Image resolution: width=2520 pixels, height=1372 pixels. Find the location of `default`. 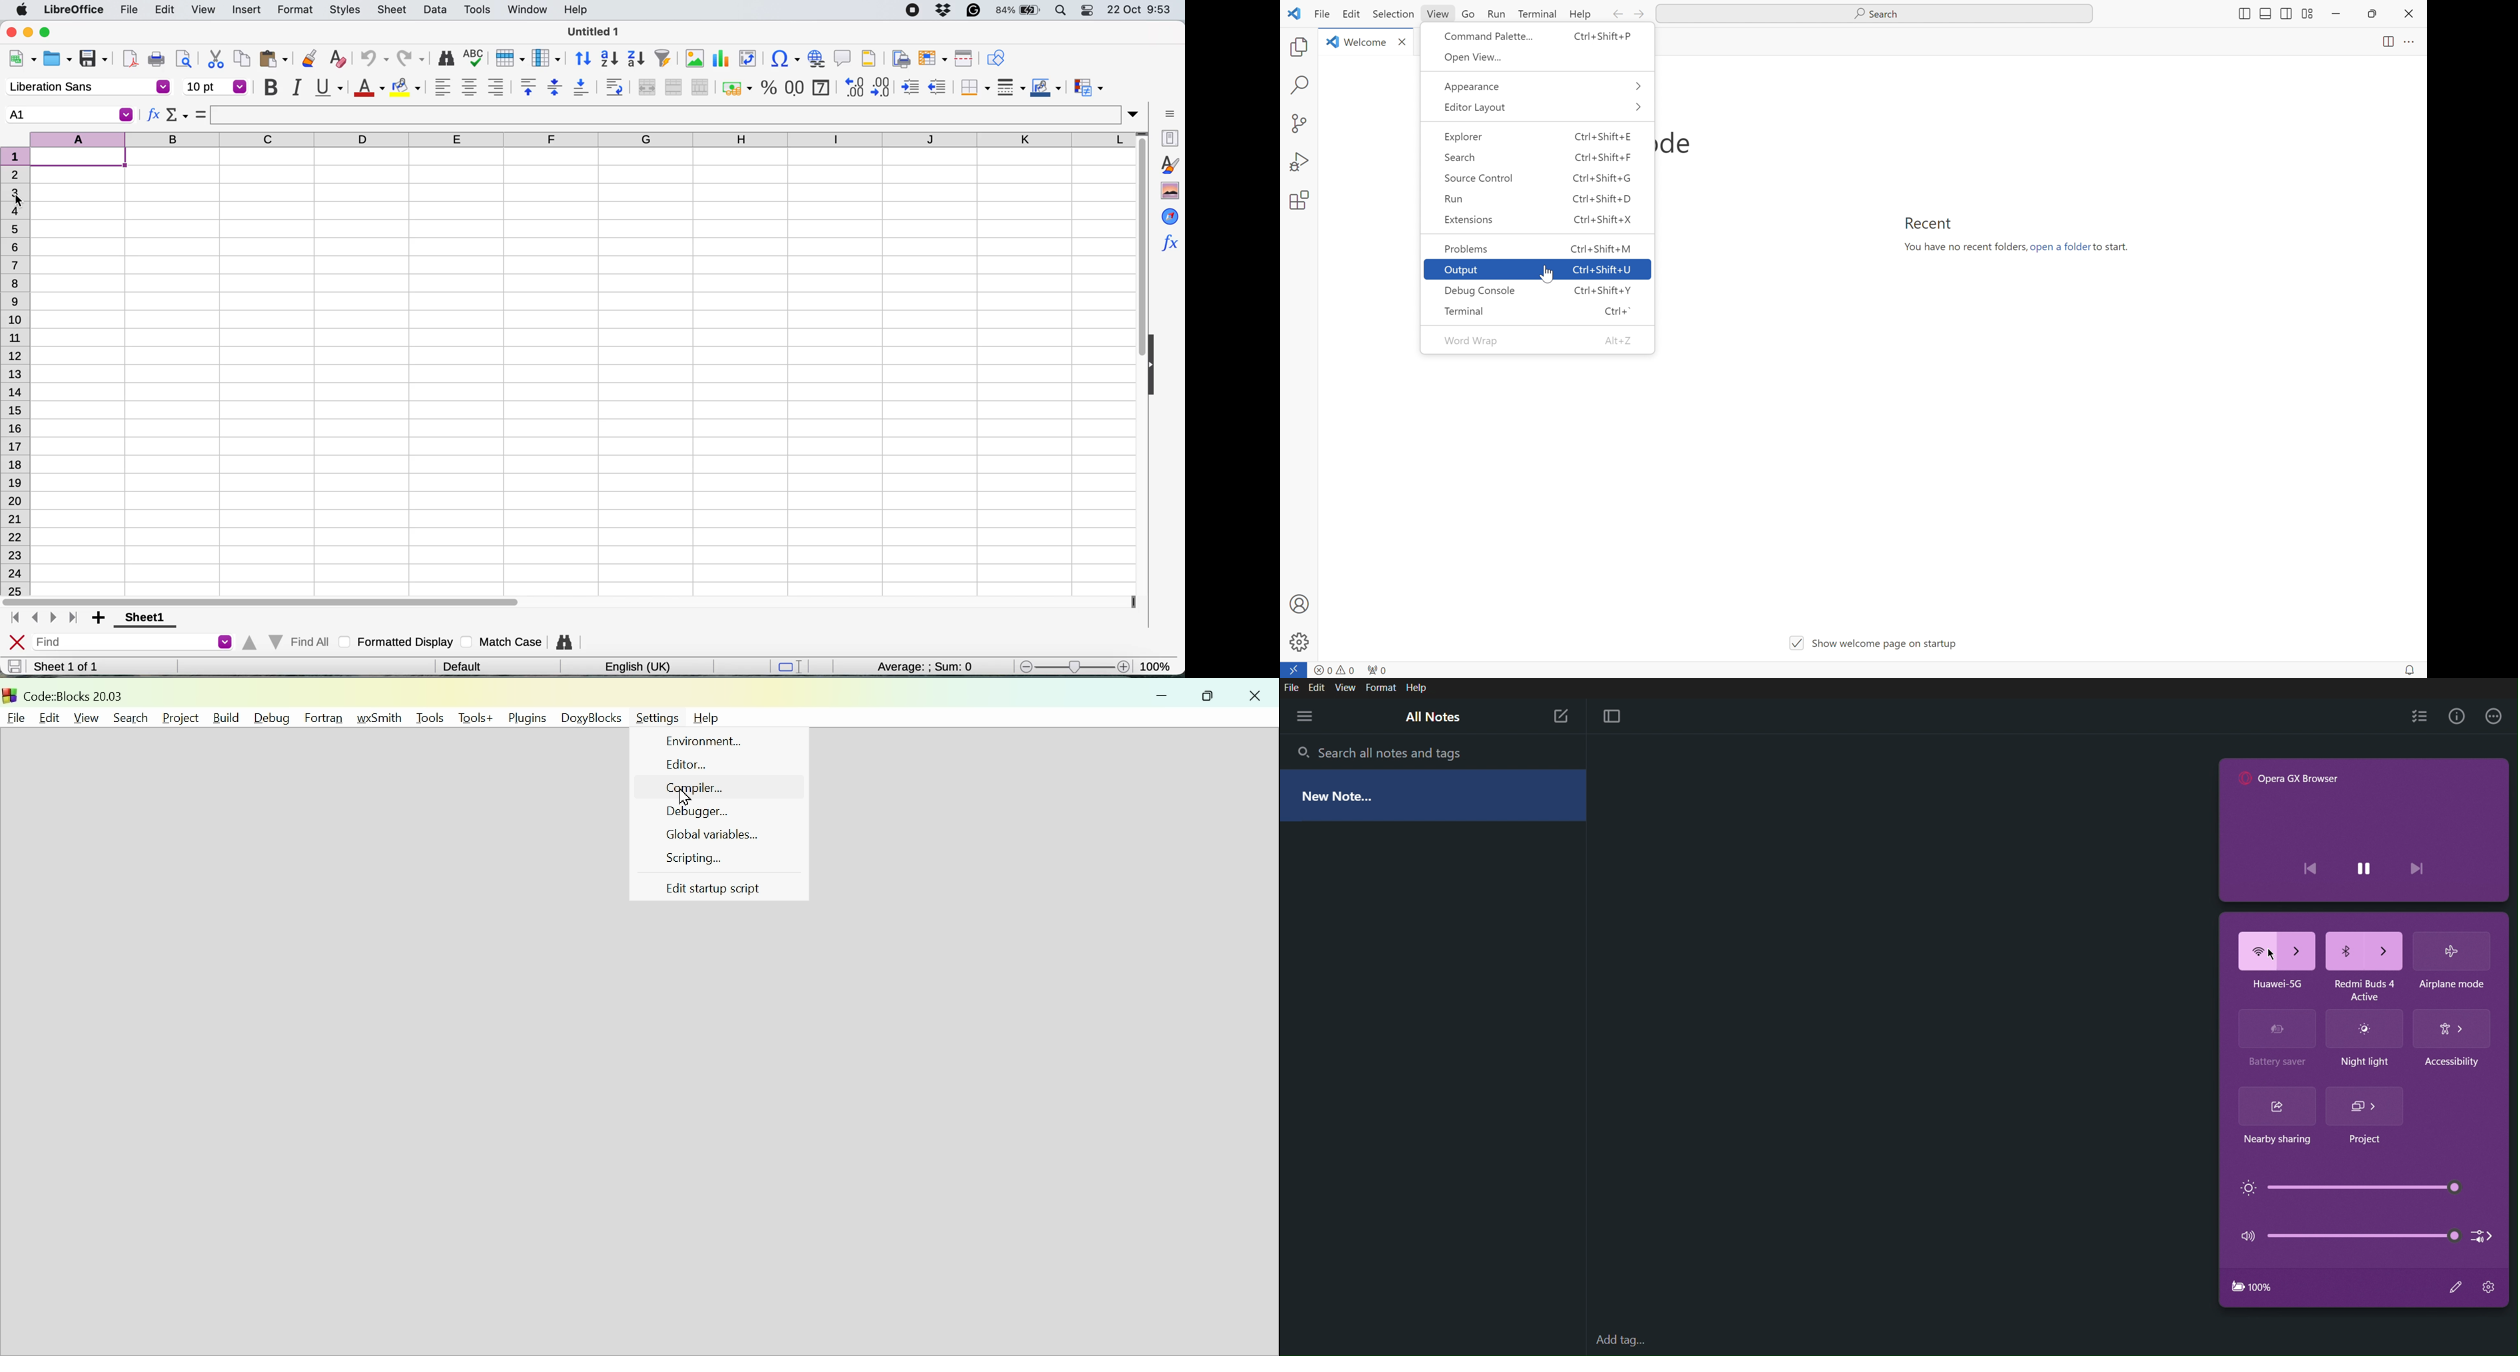

default is located at coordinates (465, 665).